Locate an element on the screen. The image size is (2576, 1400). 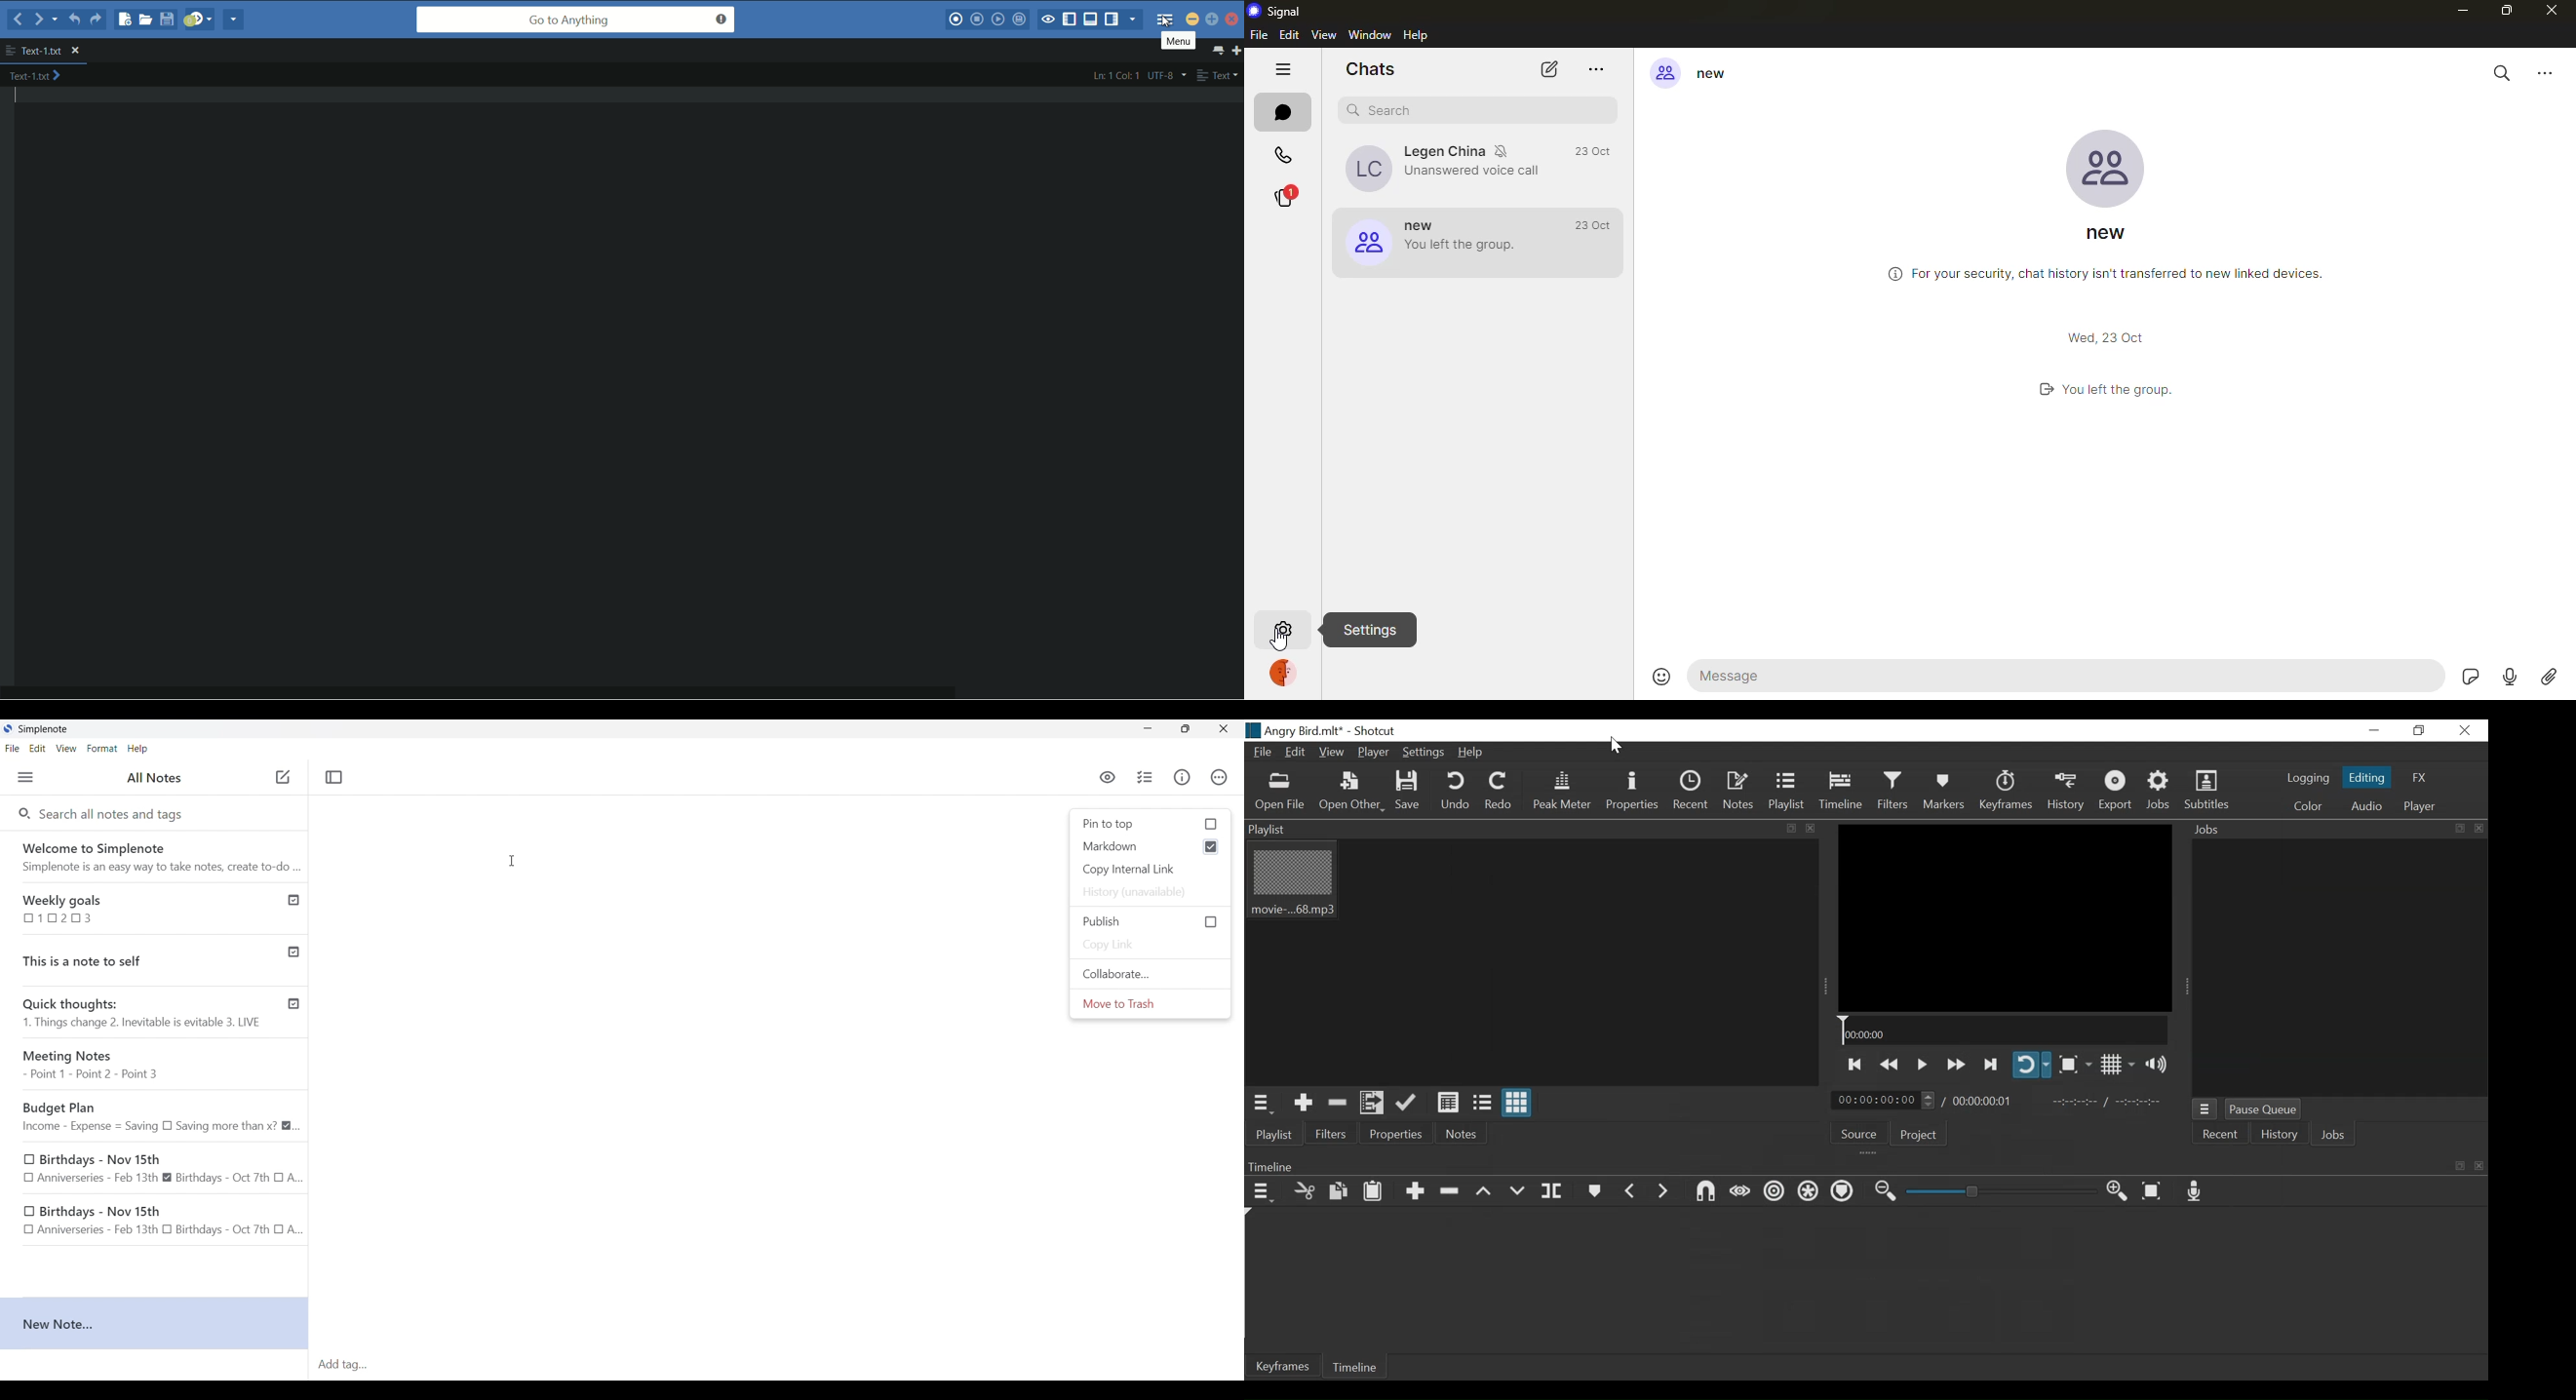
contact is located at coordinates (1447, 171).